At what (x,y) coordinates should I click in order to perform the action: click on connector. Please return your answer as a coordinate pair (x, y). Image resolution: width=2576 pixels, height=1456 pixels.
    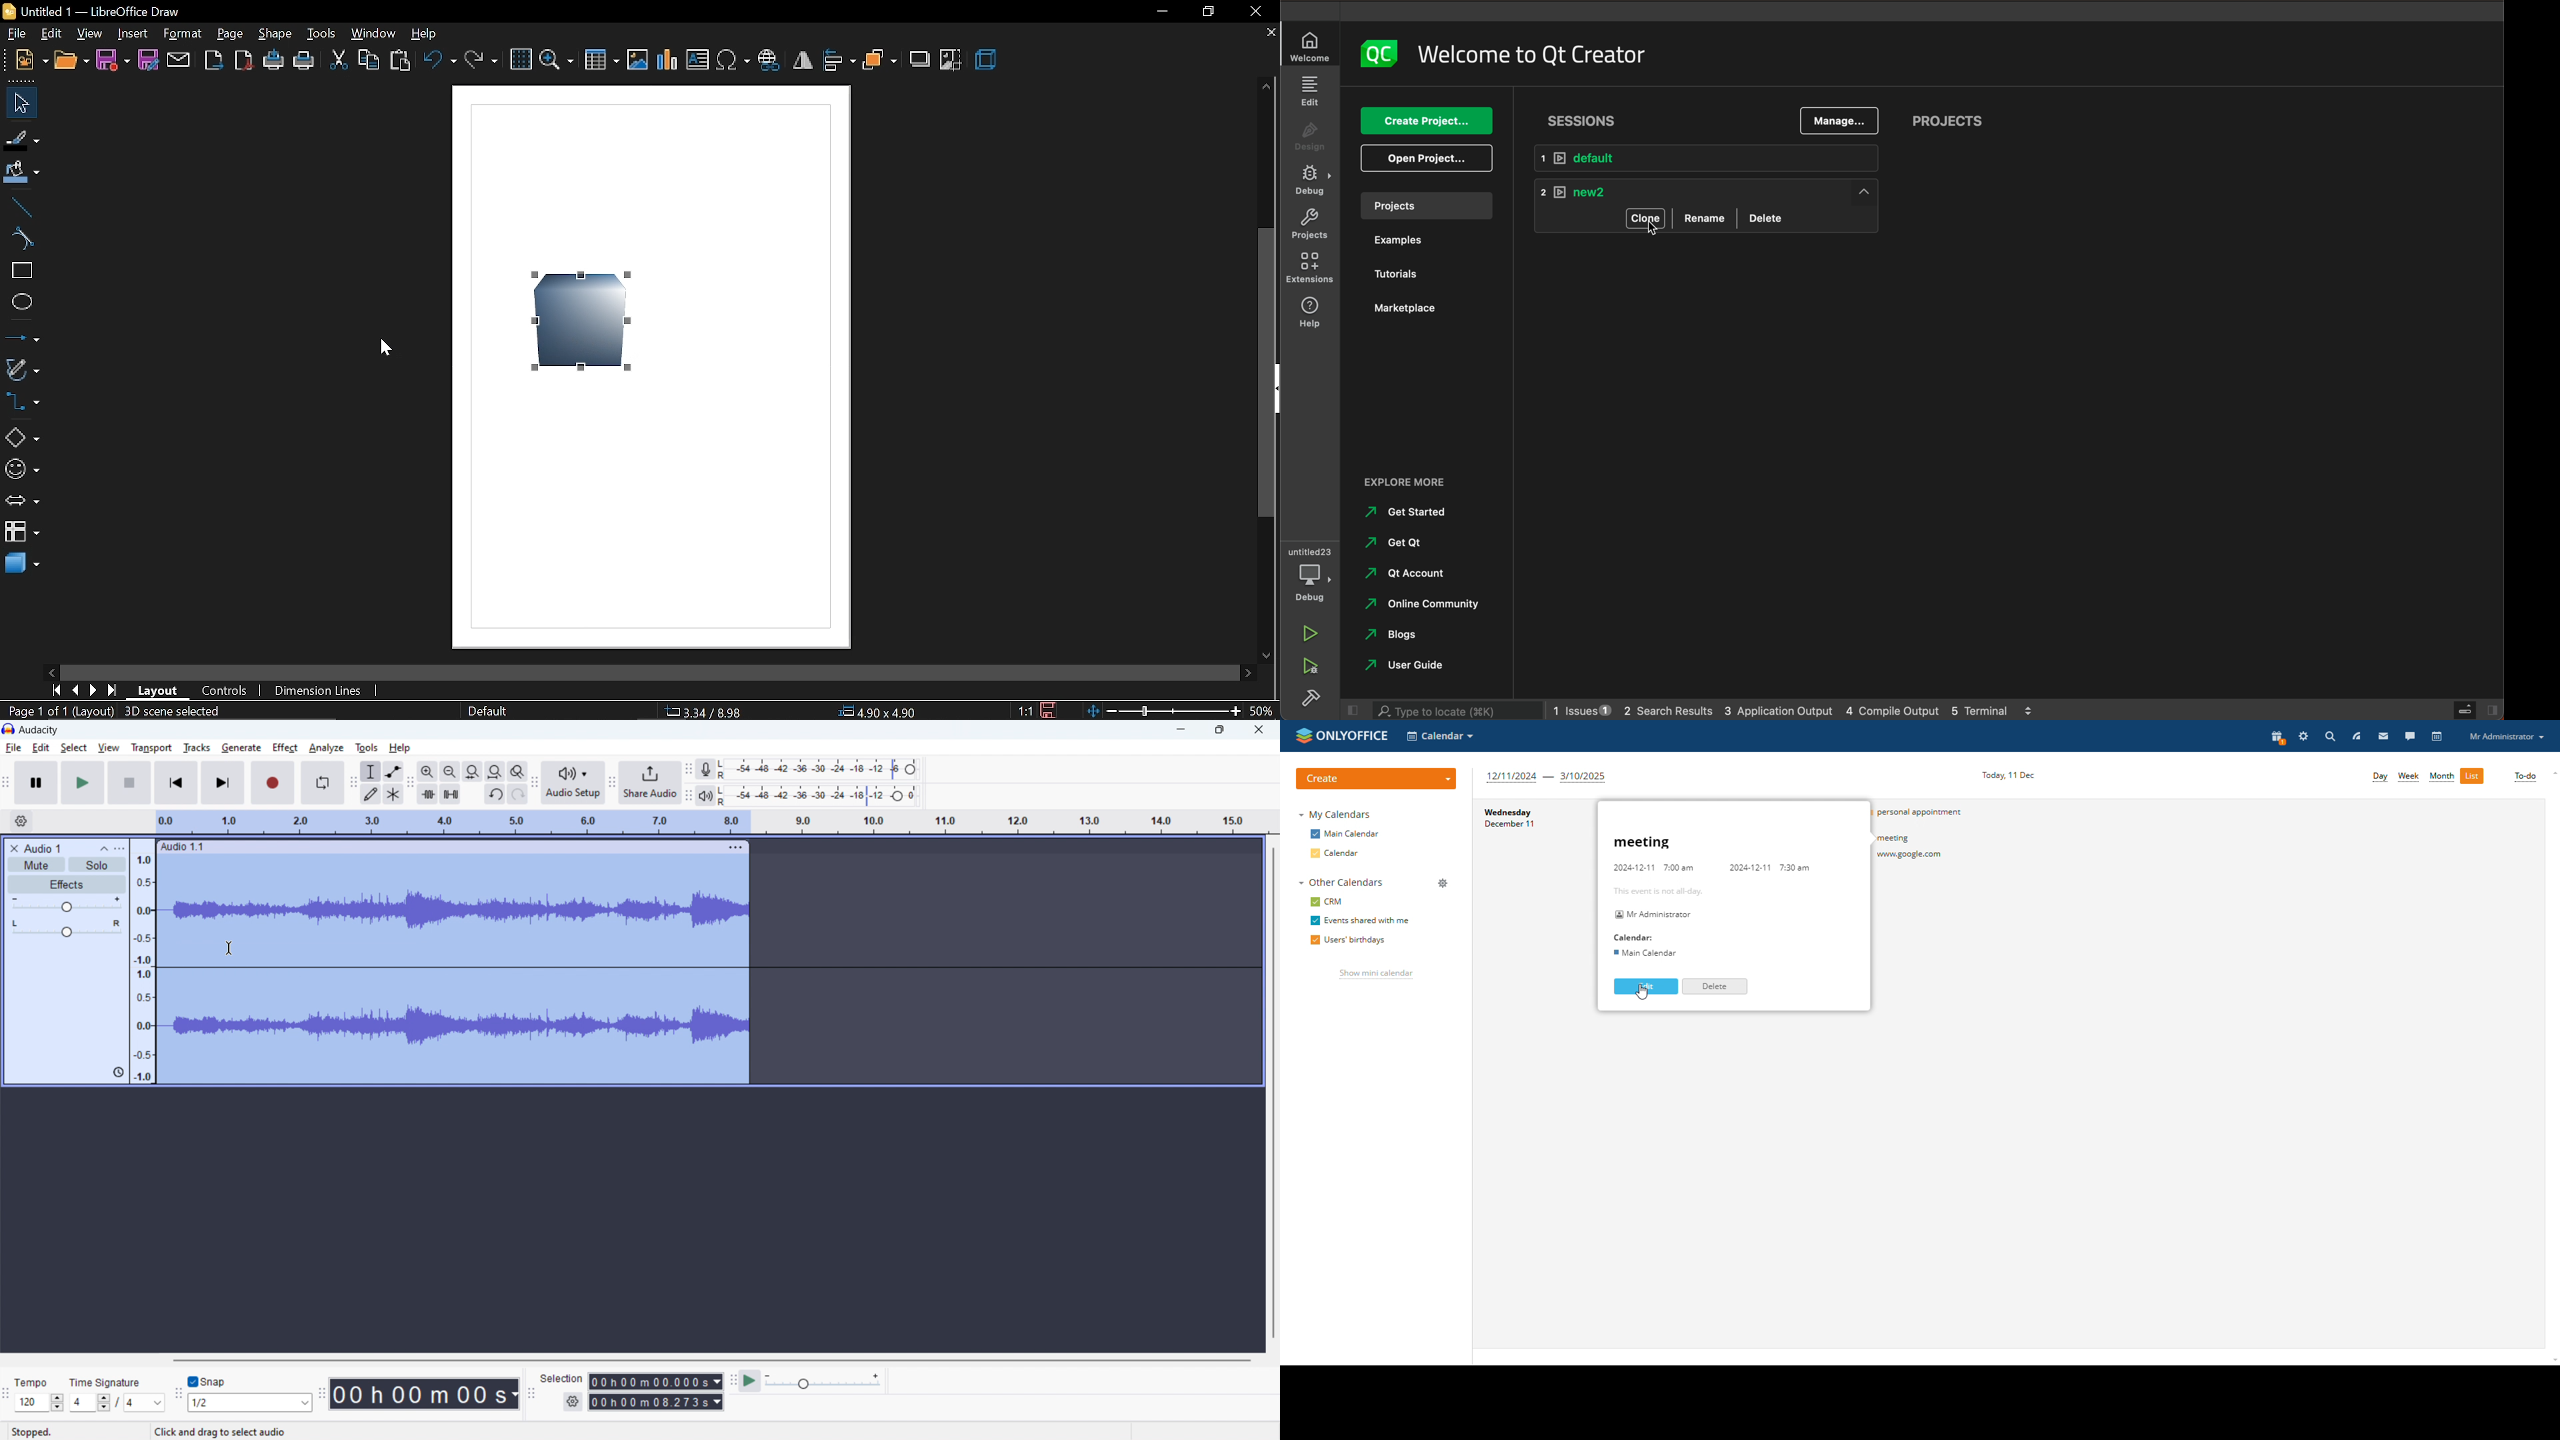
    Looking at the image, I should click on (23, 404).